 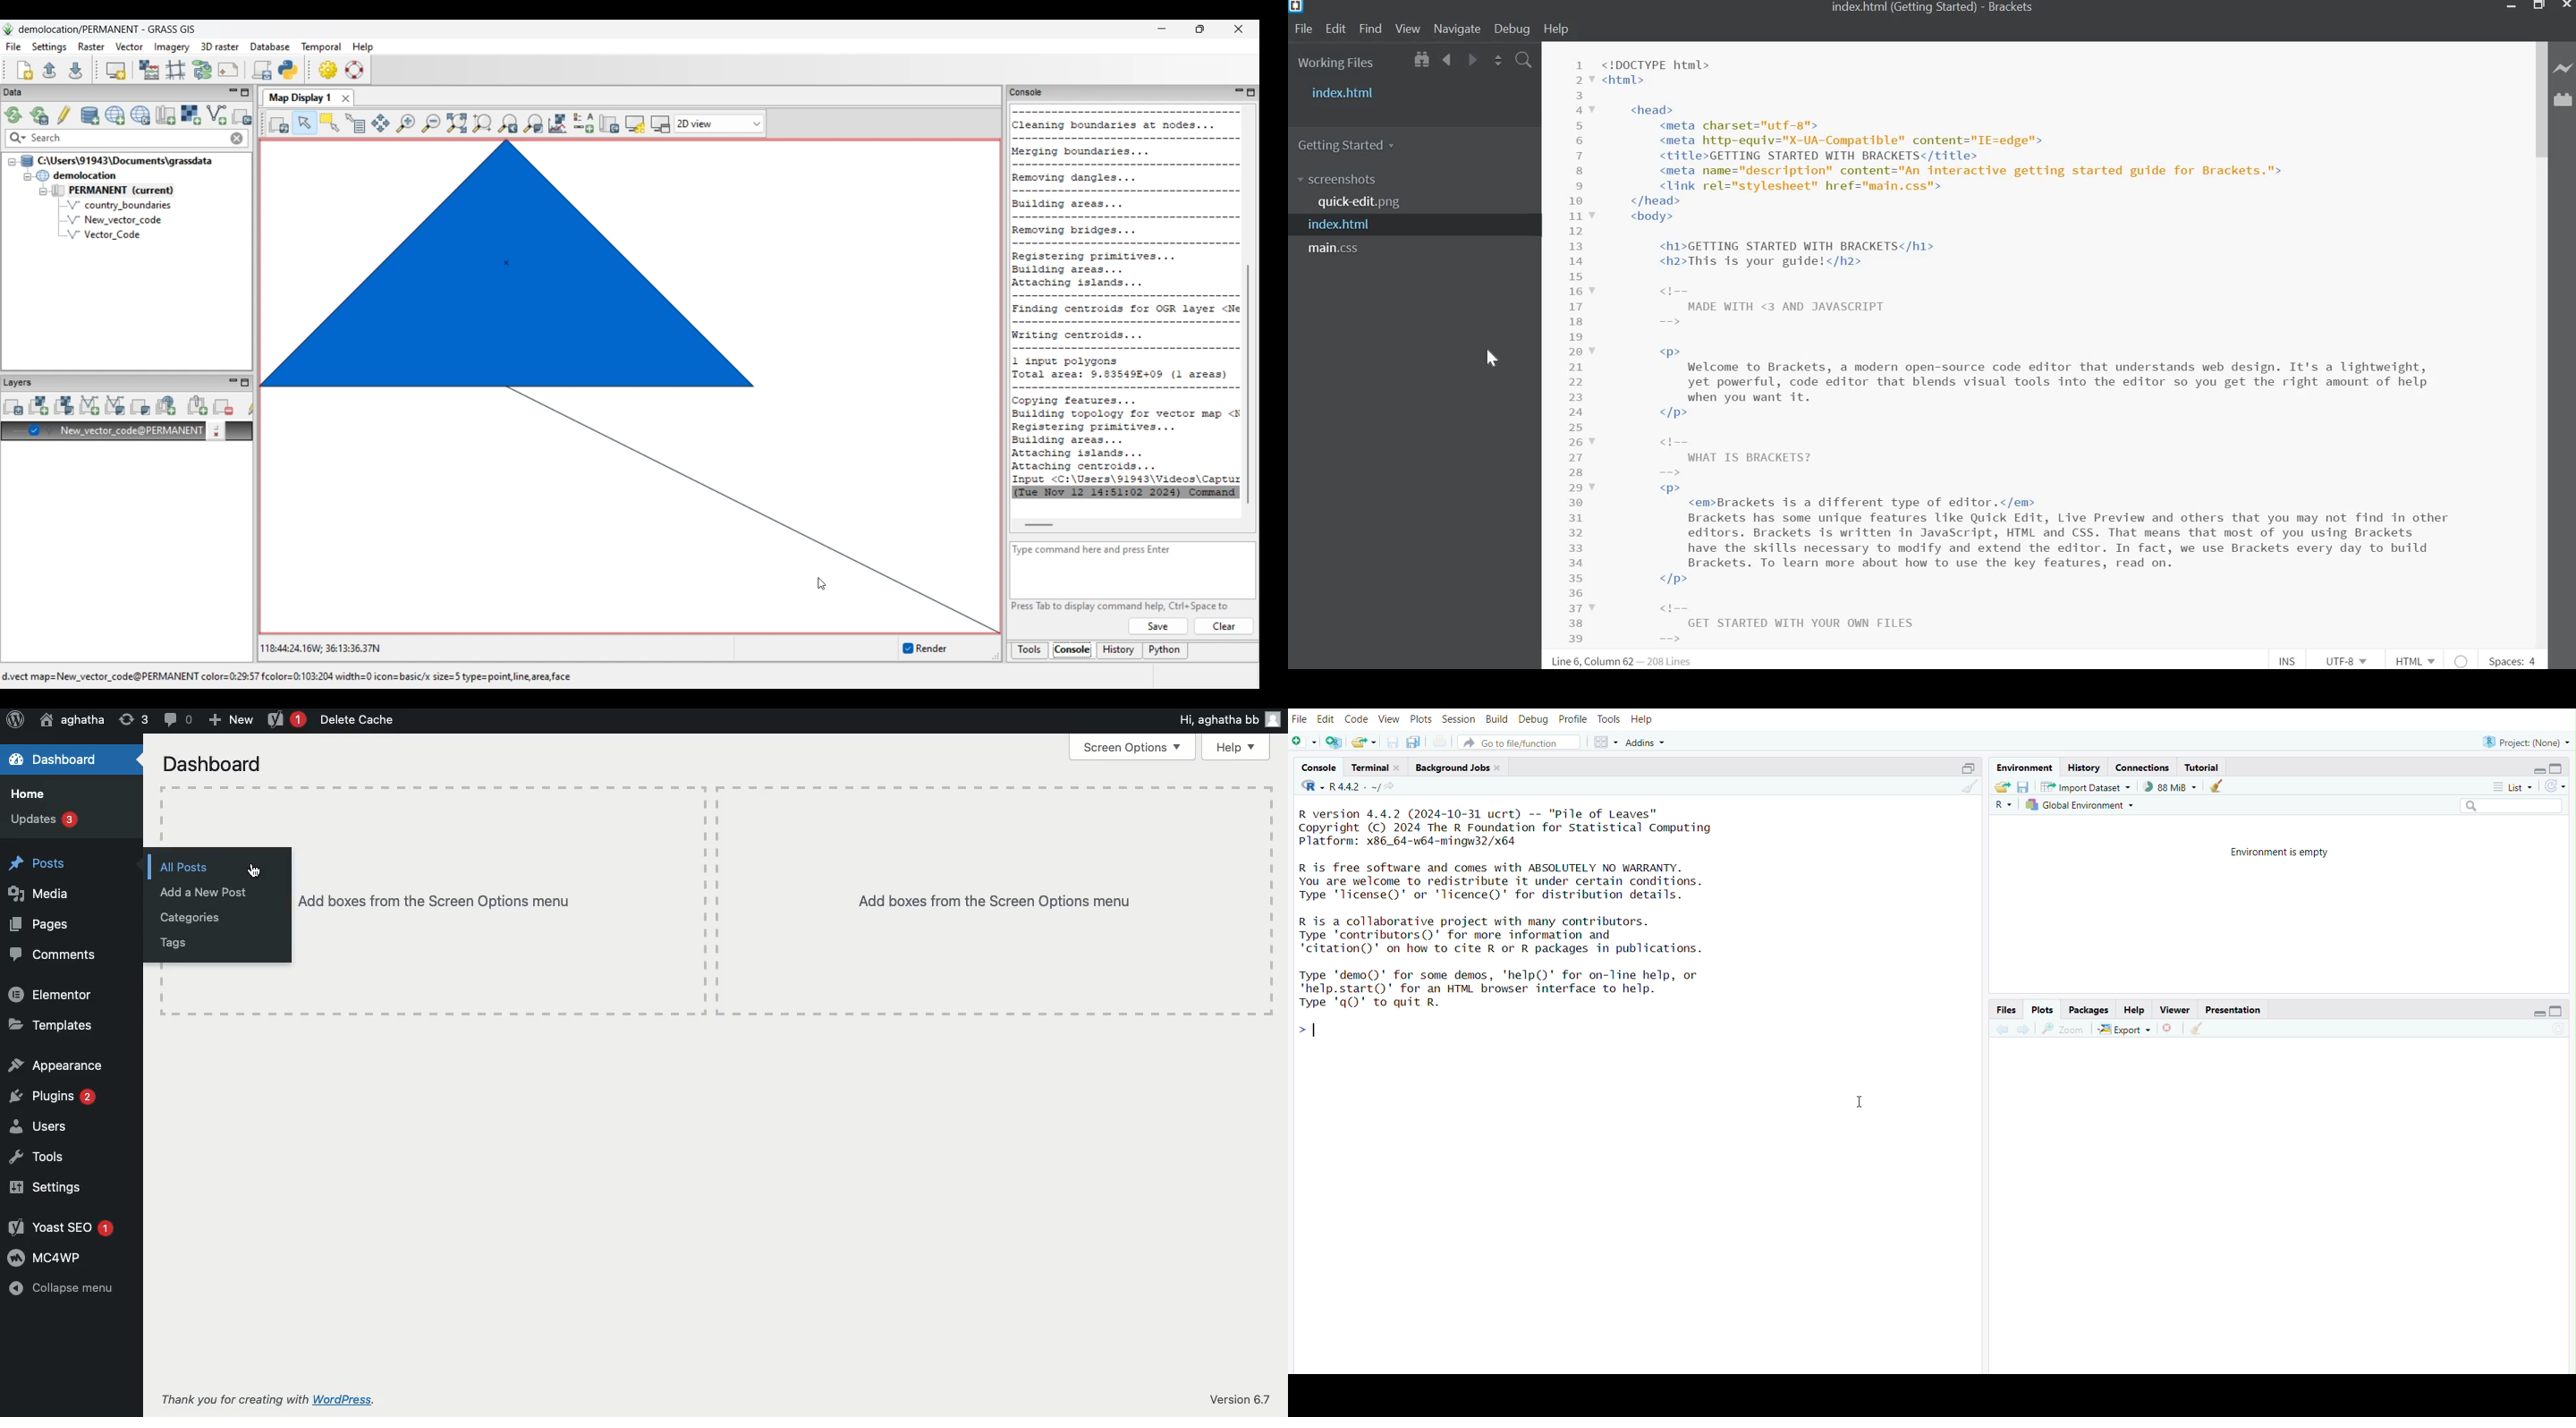 What do you see at coordinates (35, 863) in the screenshot?
I see `Posts` at bounding box center [35, 863].